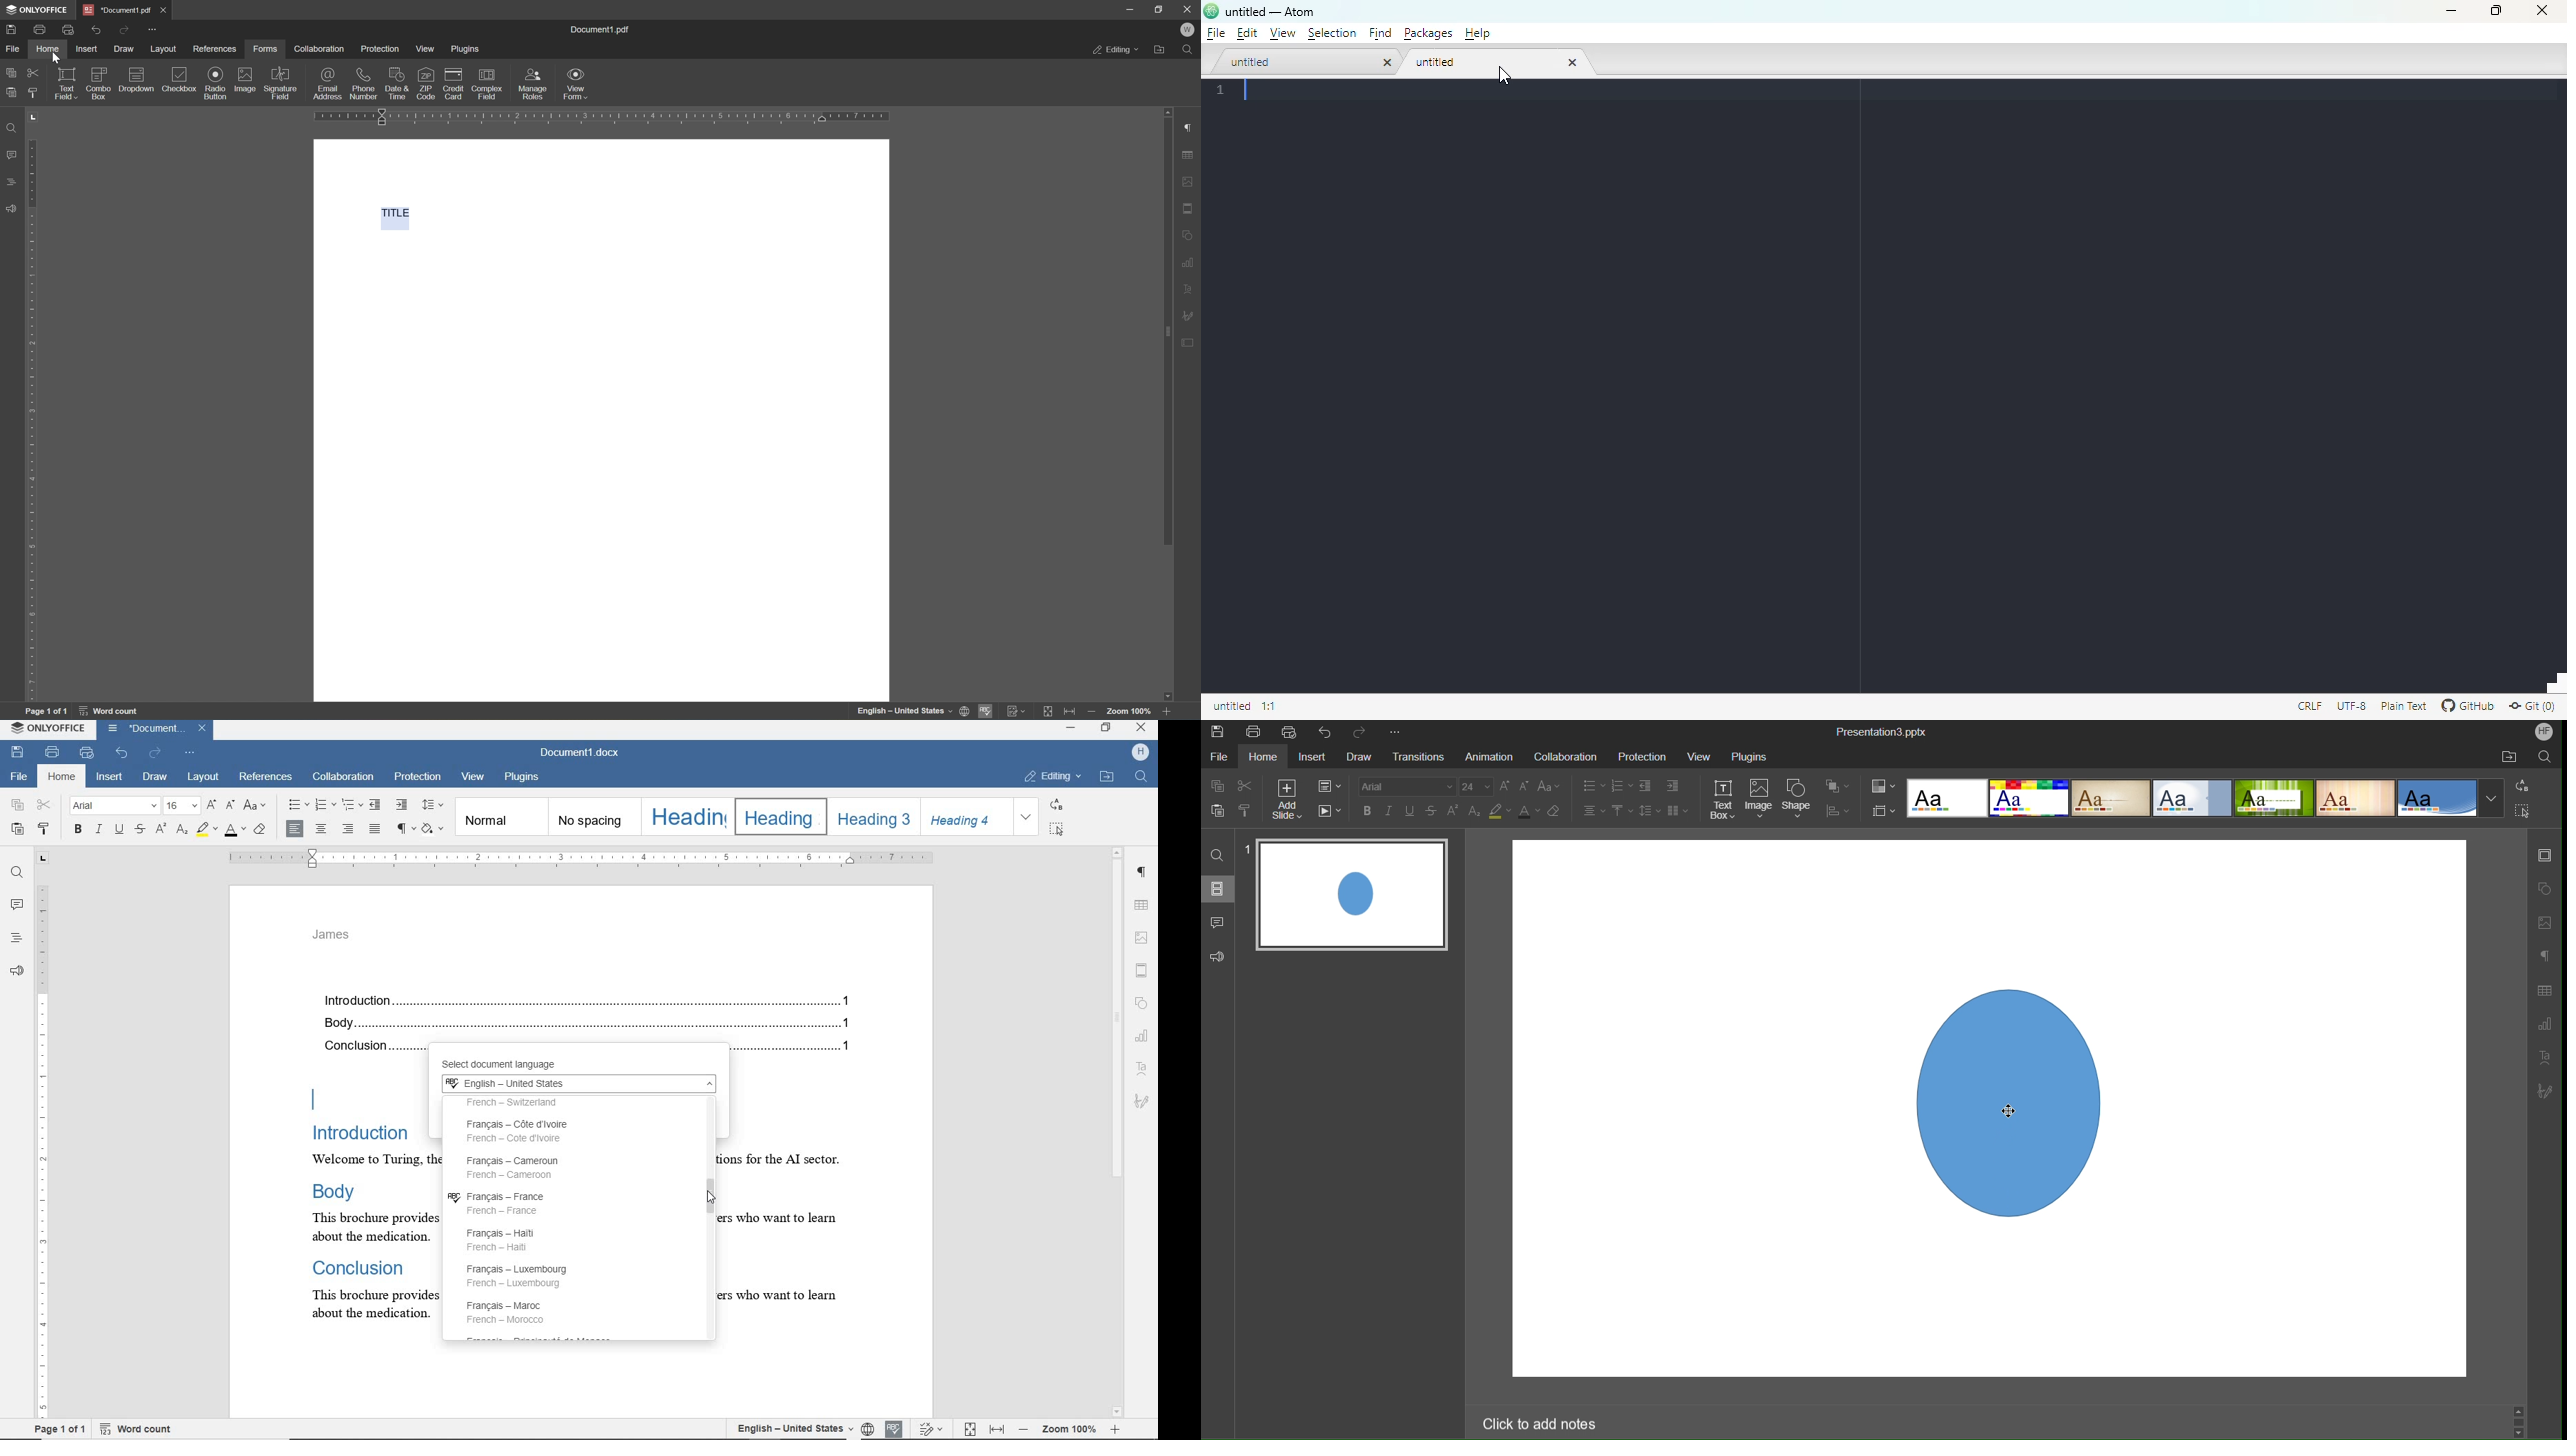 Image resolution: width=2576 pixels, height=1456 pixels. I want to click on Slide Size, so click(1885, 810).